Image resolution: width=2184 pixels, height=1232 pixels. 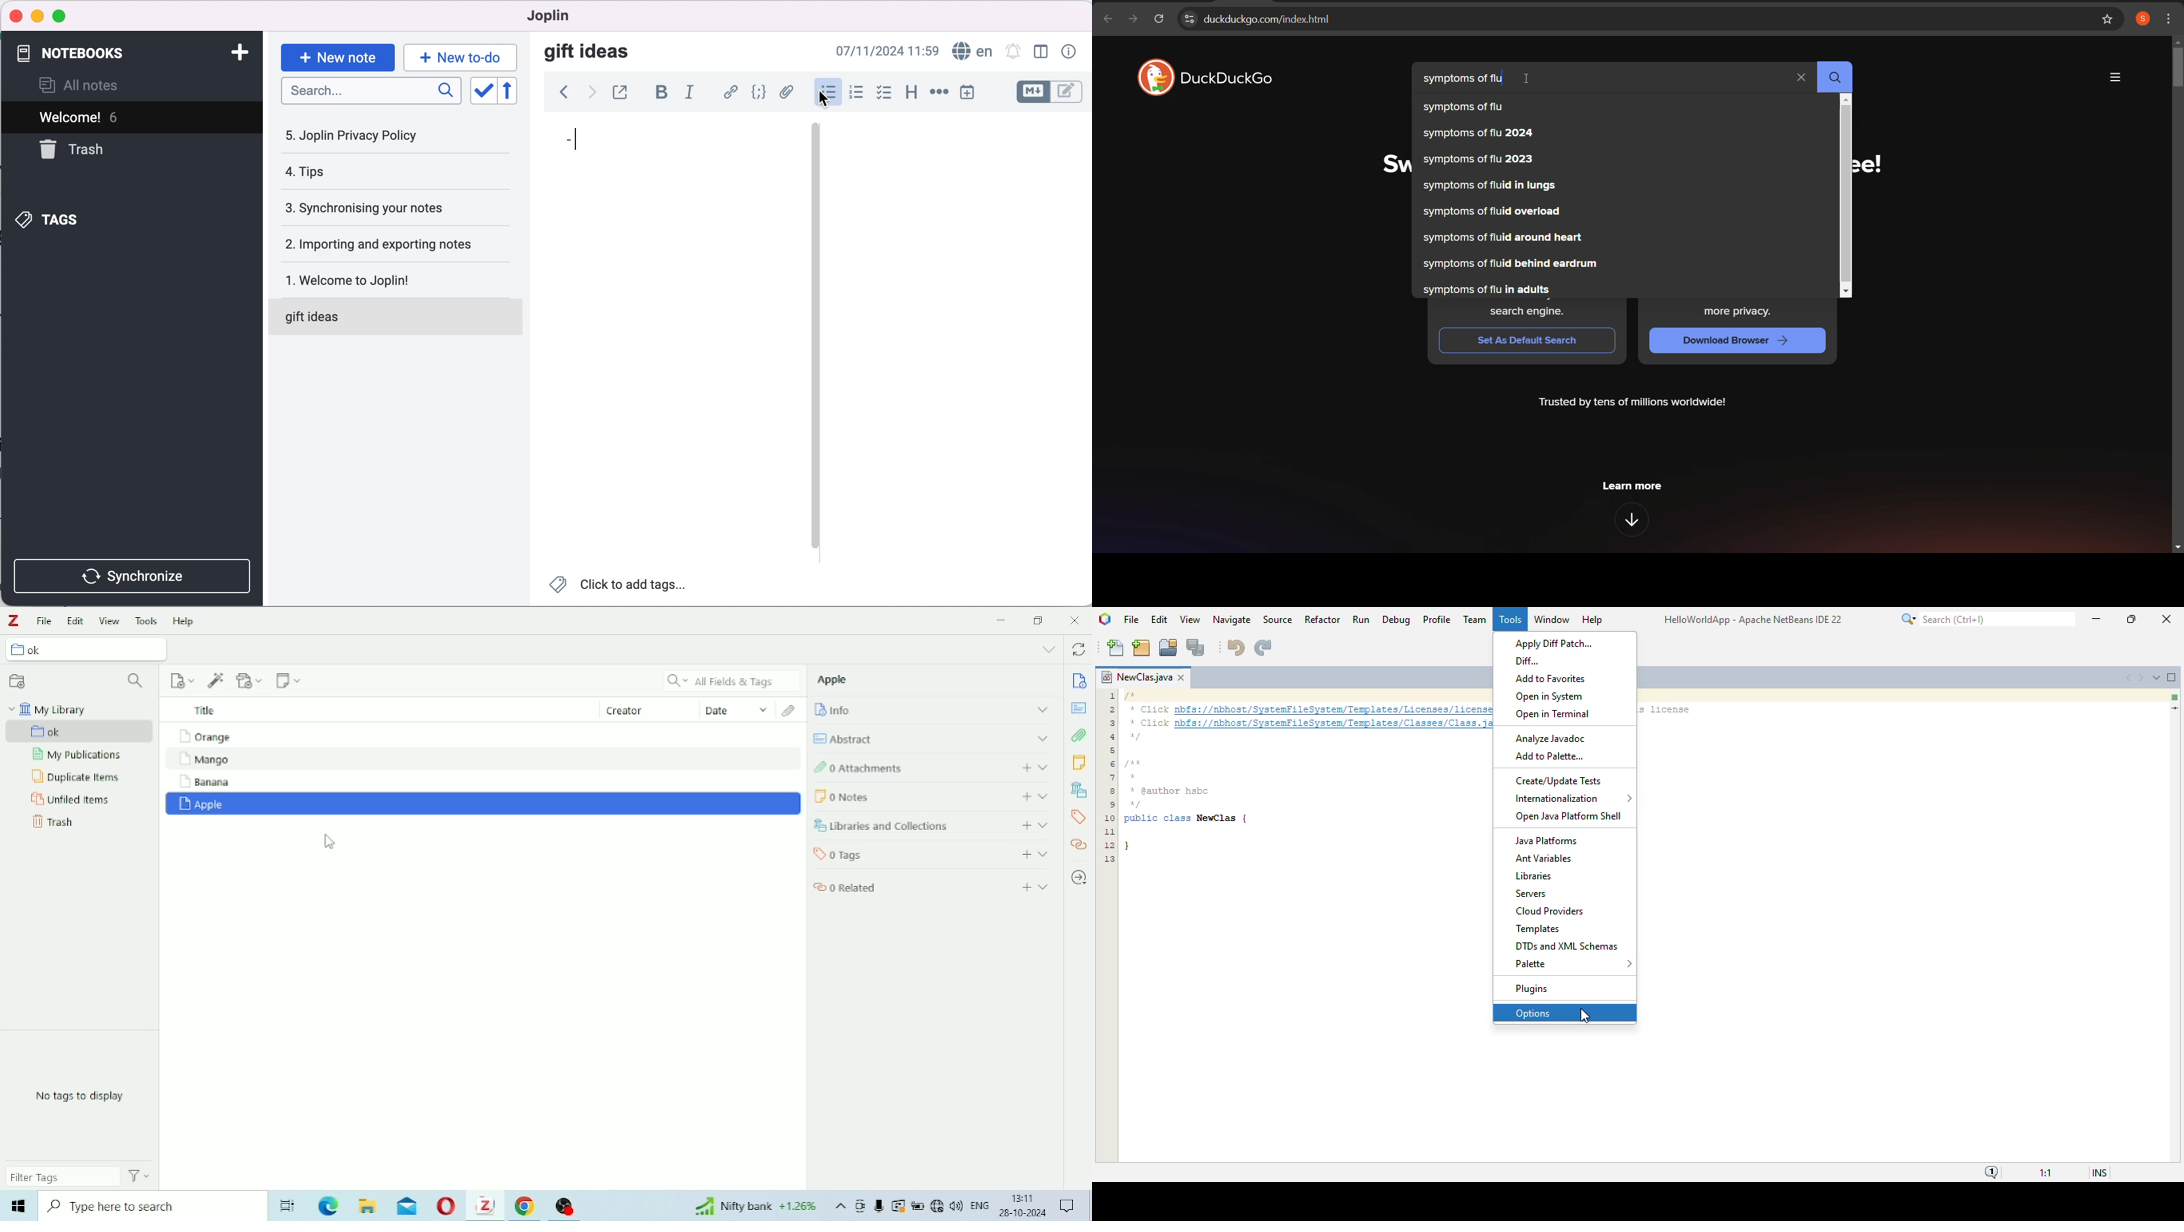 I want to click on Filter connections, so click(x=136, y=681).